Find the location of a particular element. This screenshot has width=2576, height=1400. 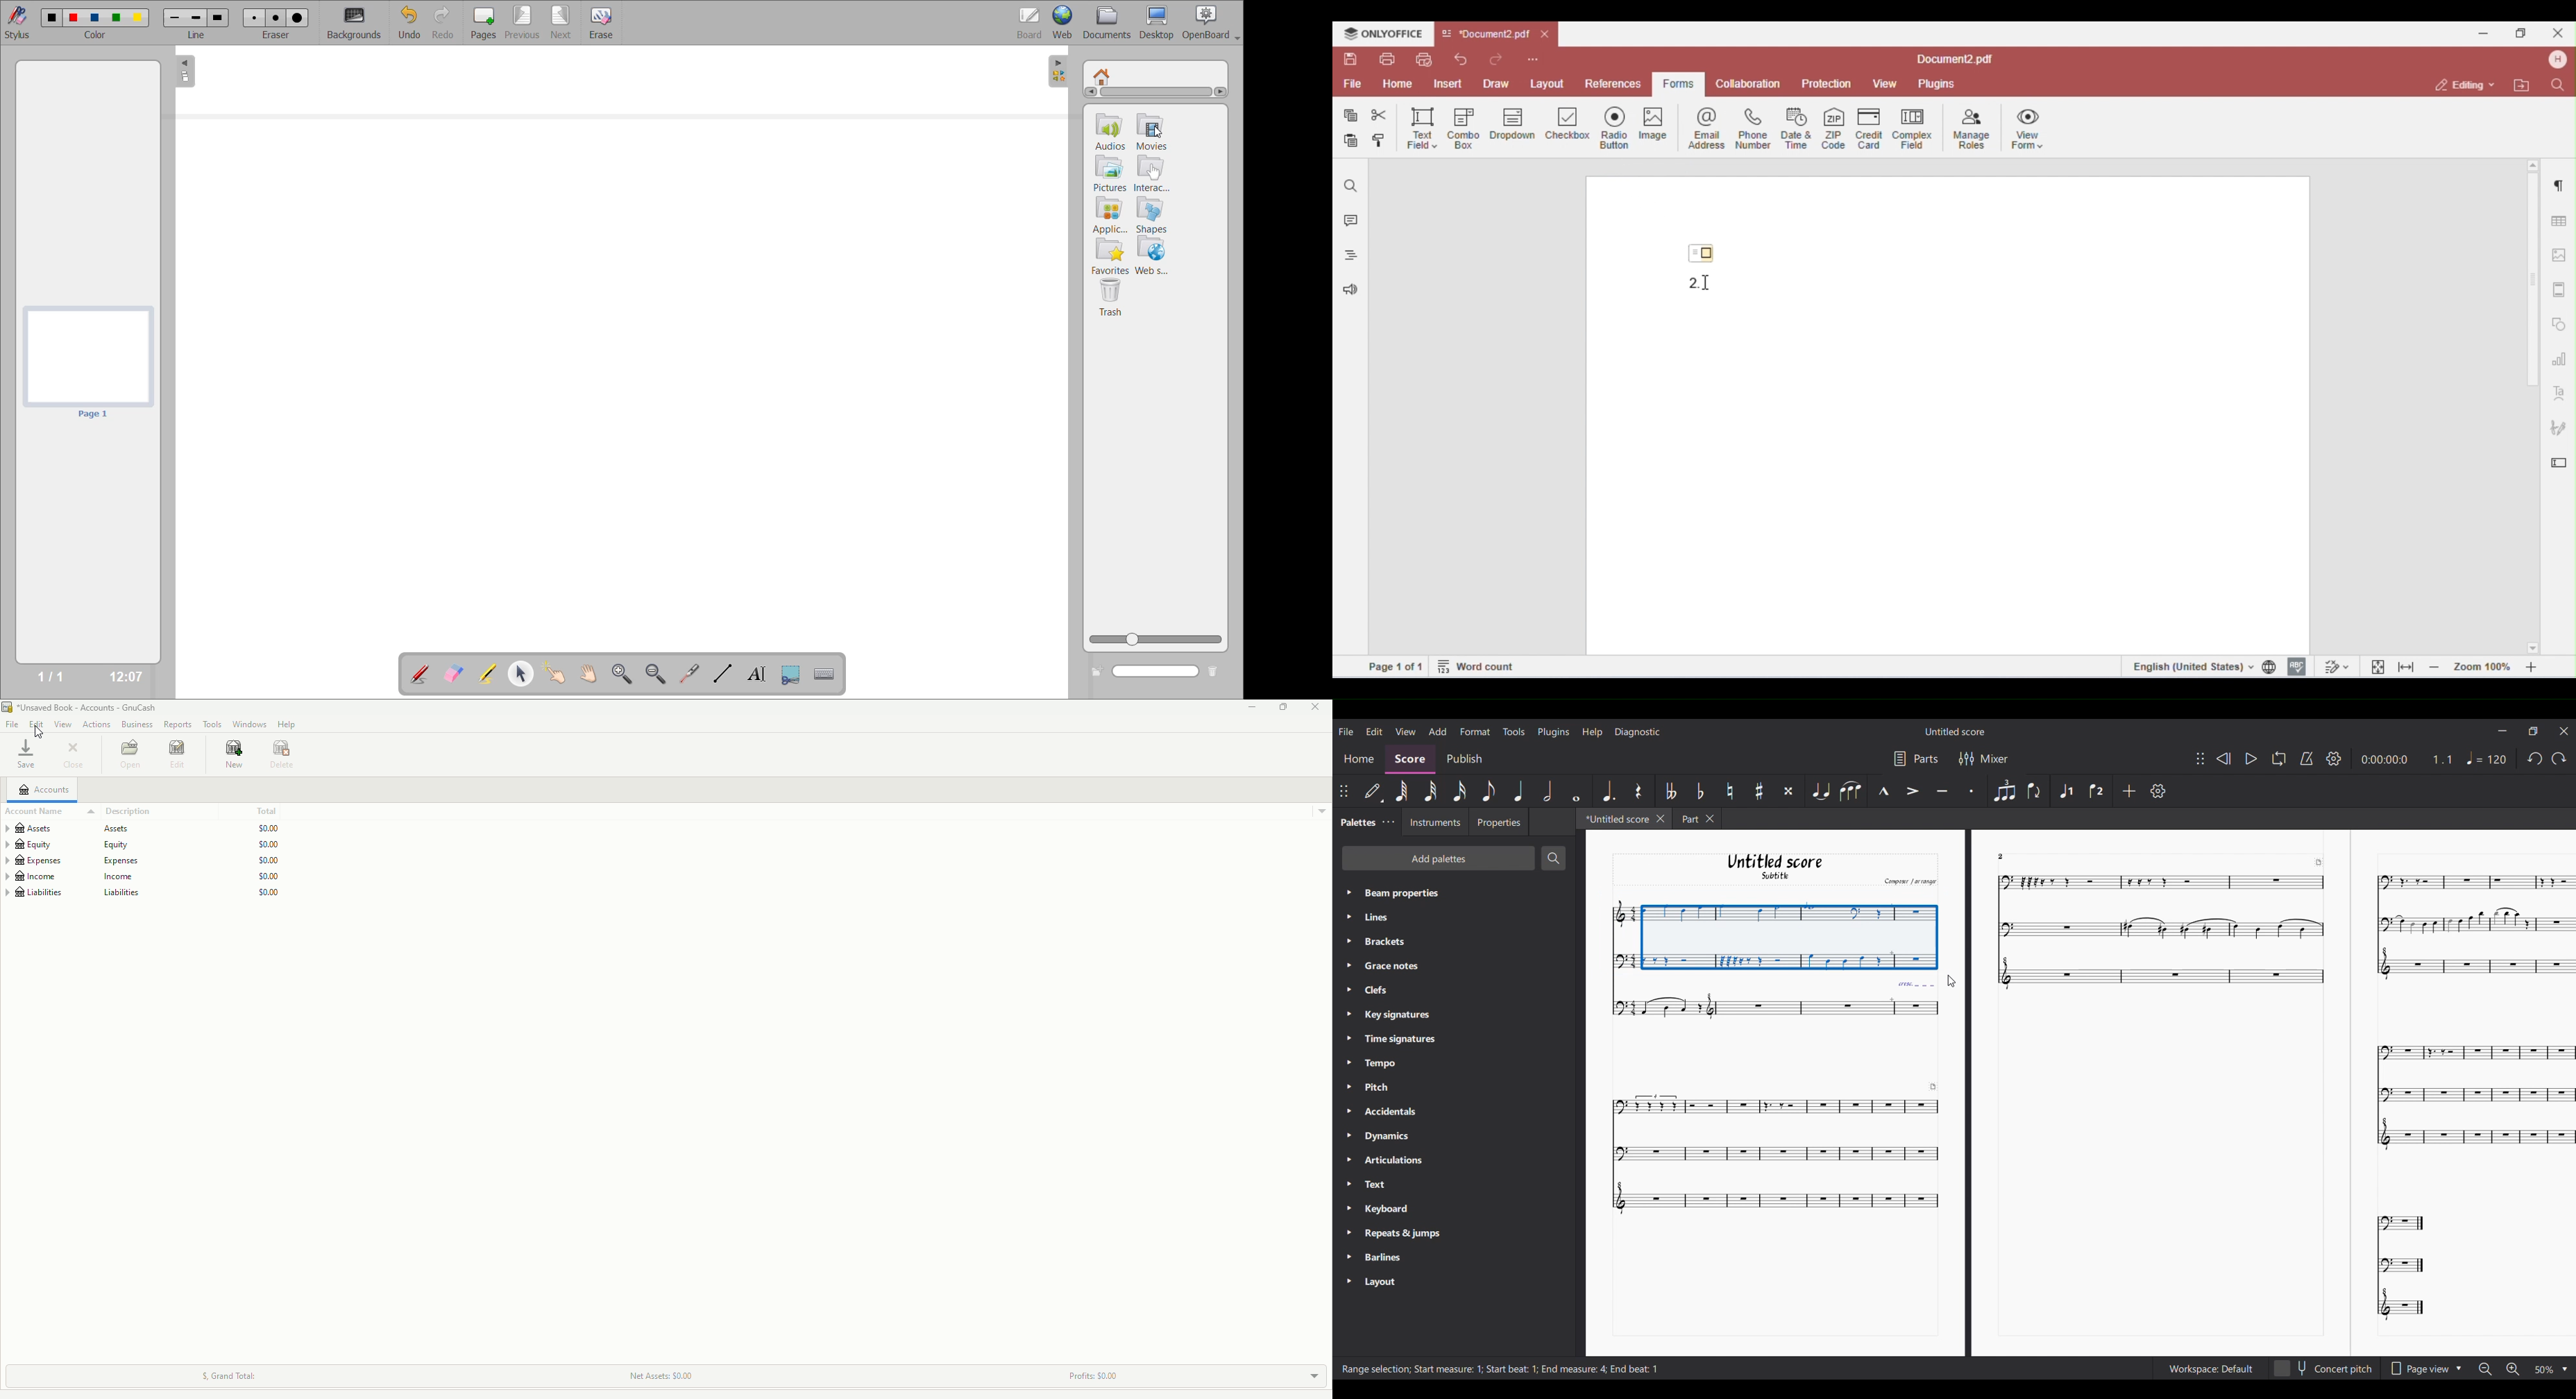

 is located at coordinates (1348, 1258).